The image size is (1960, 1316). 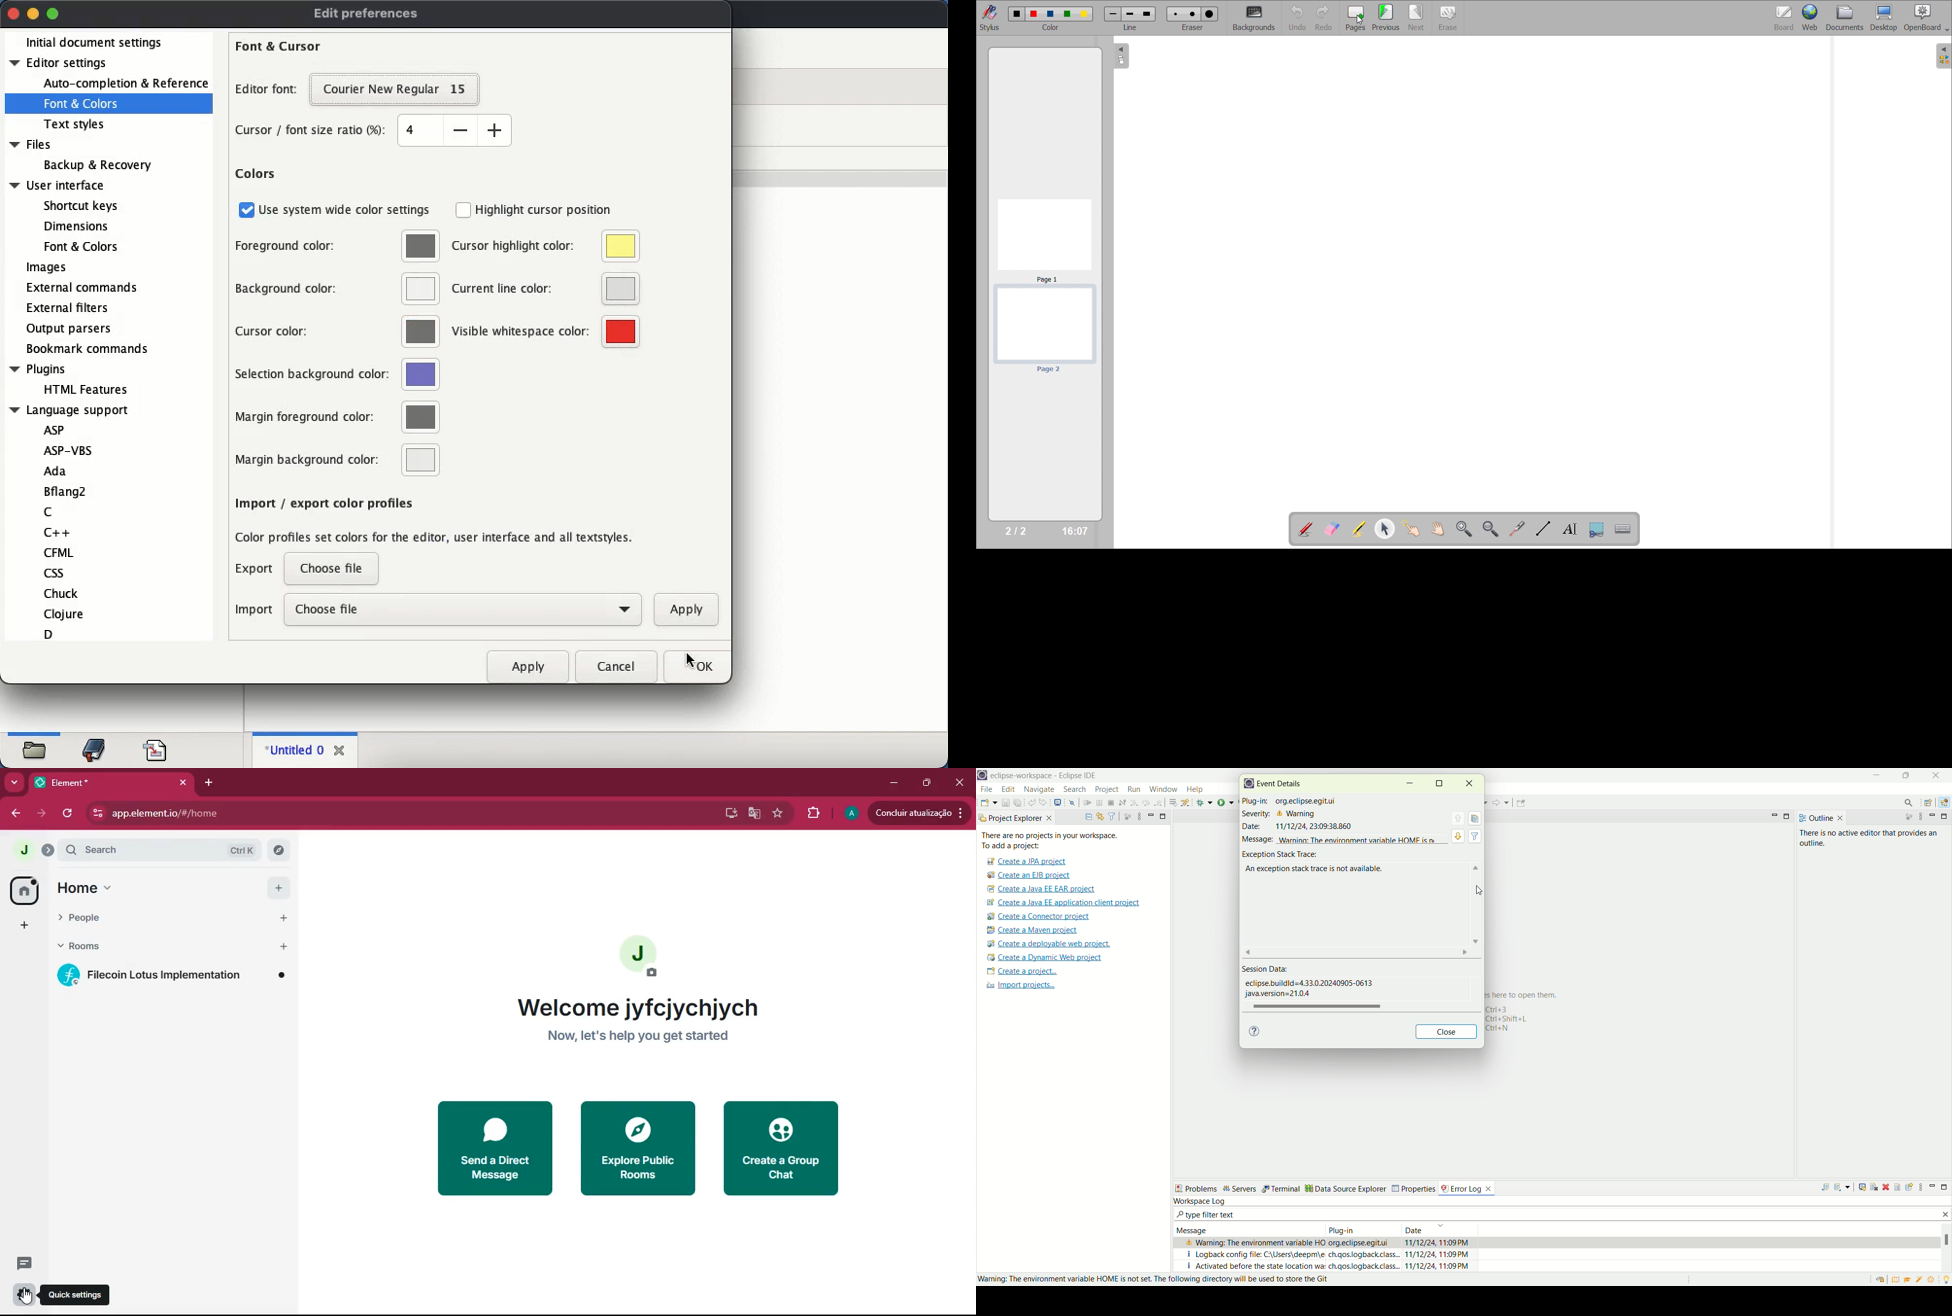 What do you see at coordinates (336, 209) in the screenshot?
I see `use system wide color settings` at bounding box center [336, 209].